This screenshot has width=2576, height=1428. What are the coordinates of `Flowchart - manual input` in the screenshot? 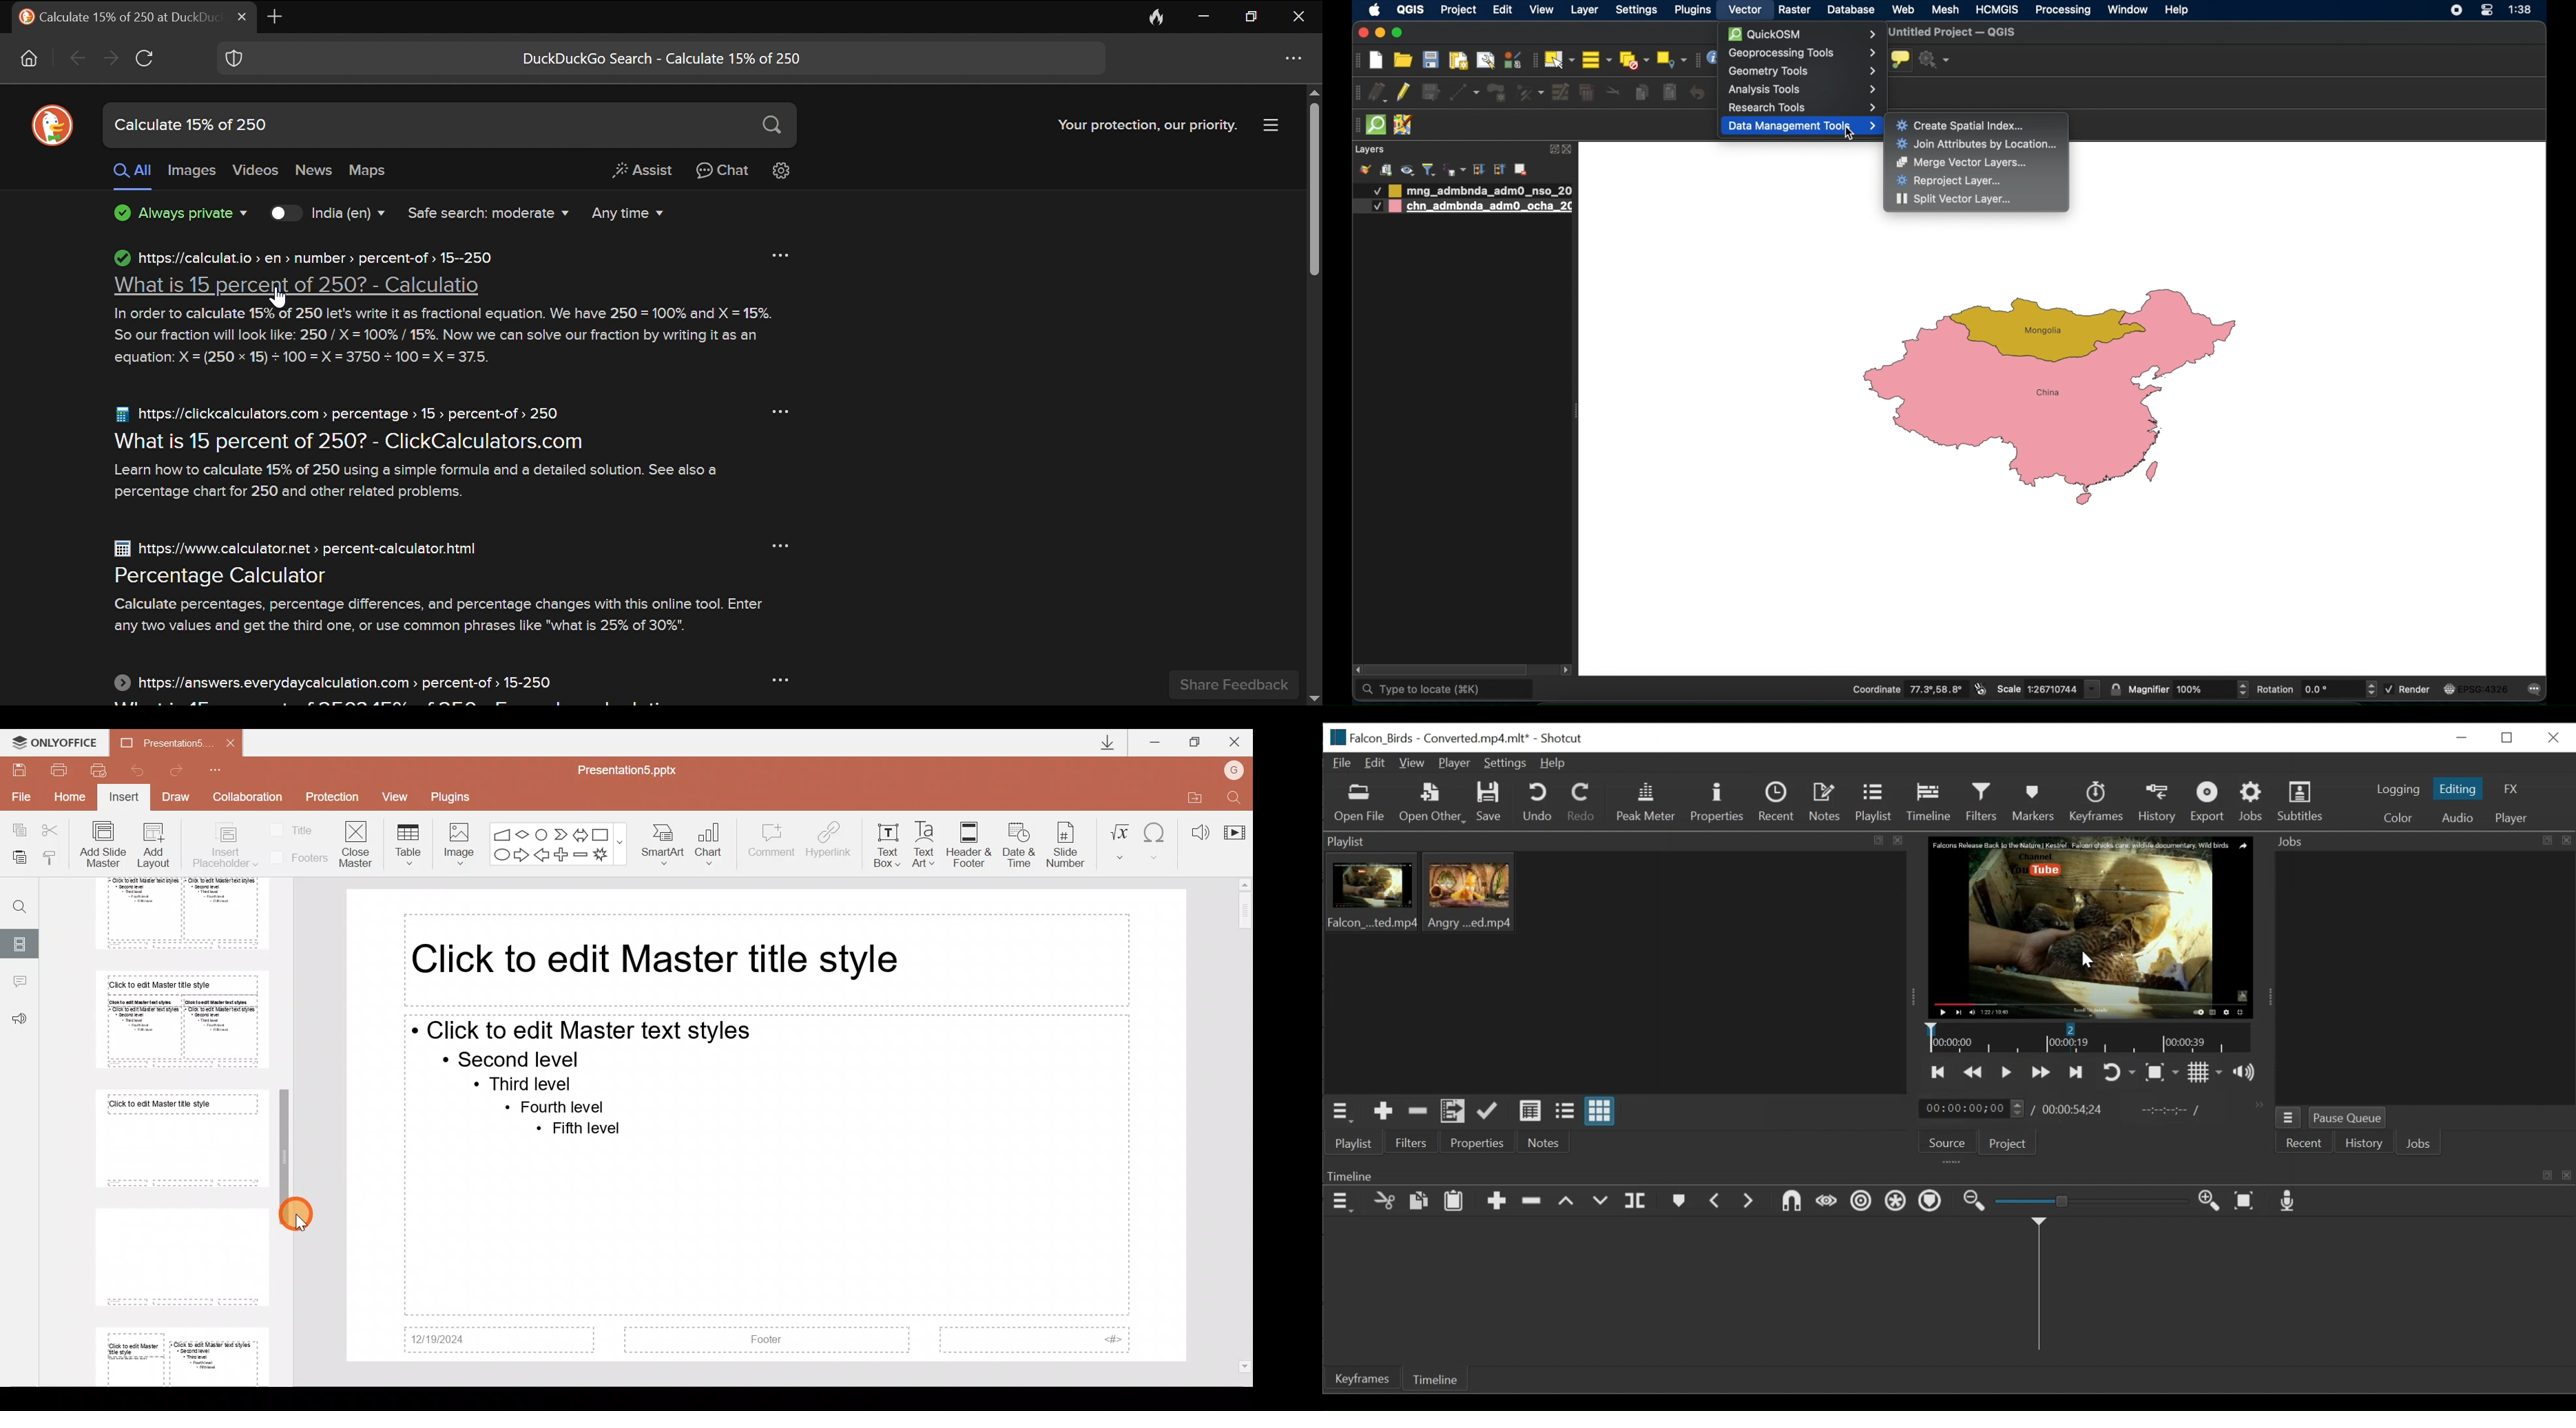 It's located at (502, 832).